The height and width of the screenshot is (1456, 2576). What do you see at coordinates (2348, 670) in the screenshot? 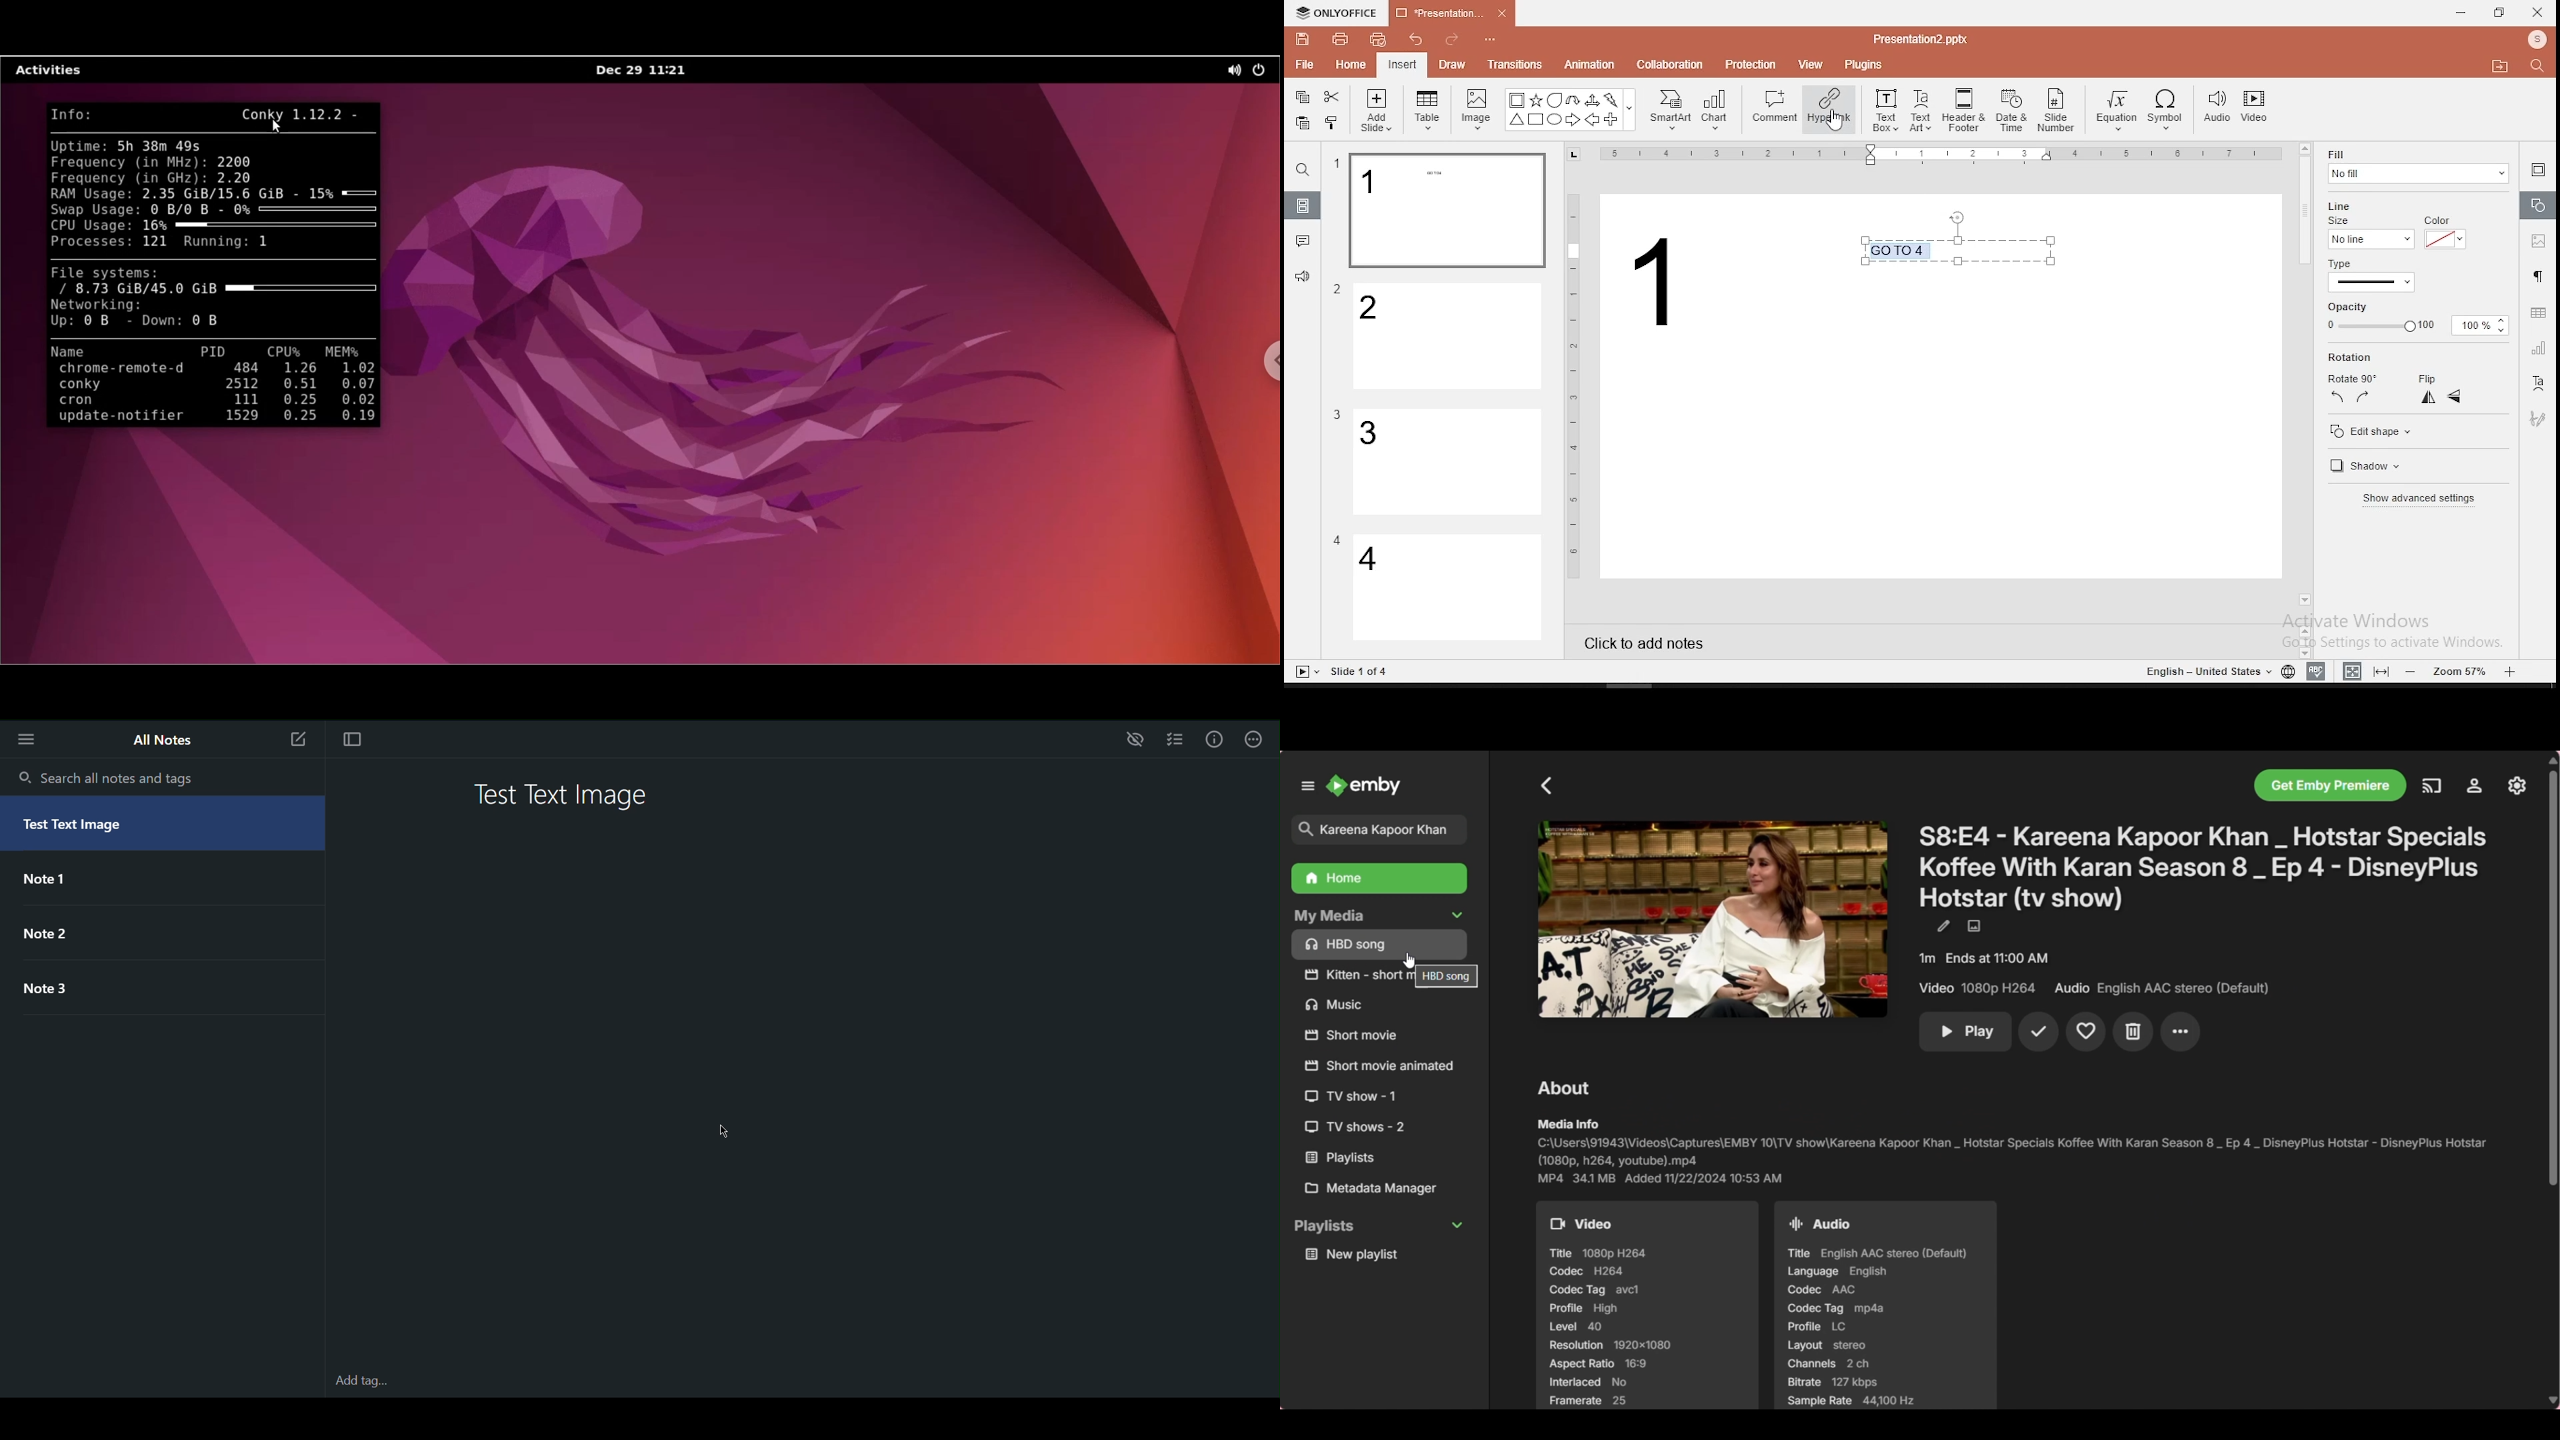
I see `fit to width` at bounding box center [2348, 670].